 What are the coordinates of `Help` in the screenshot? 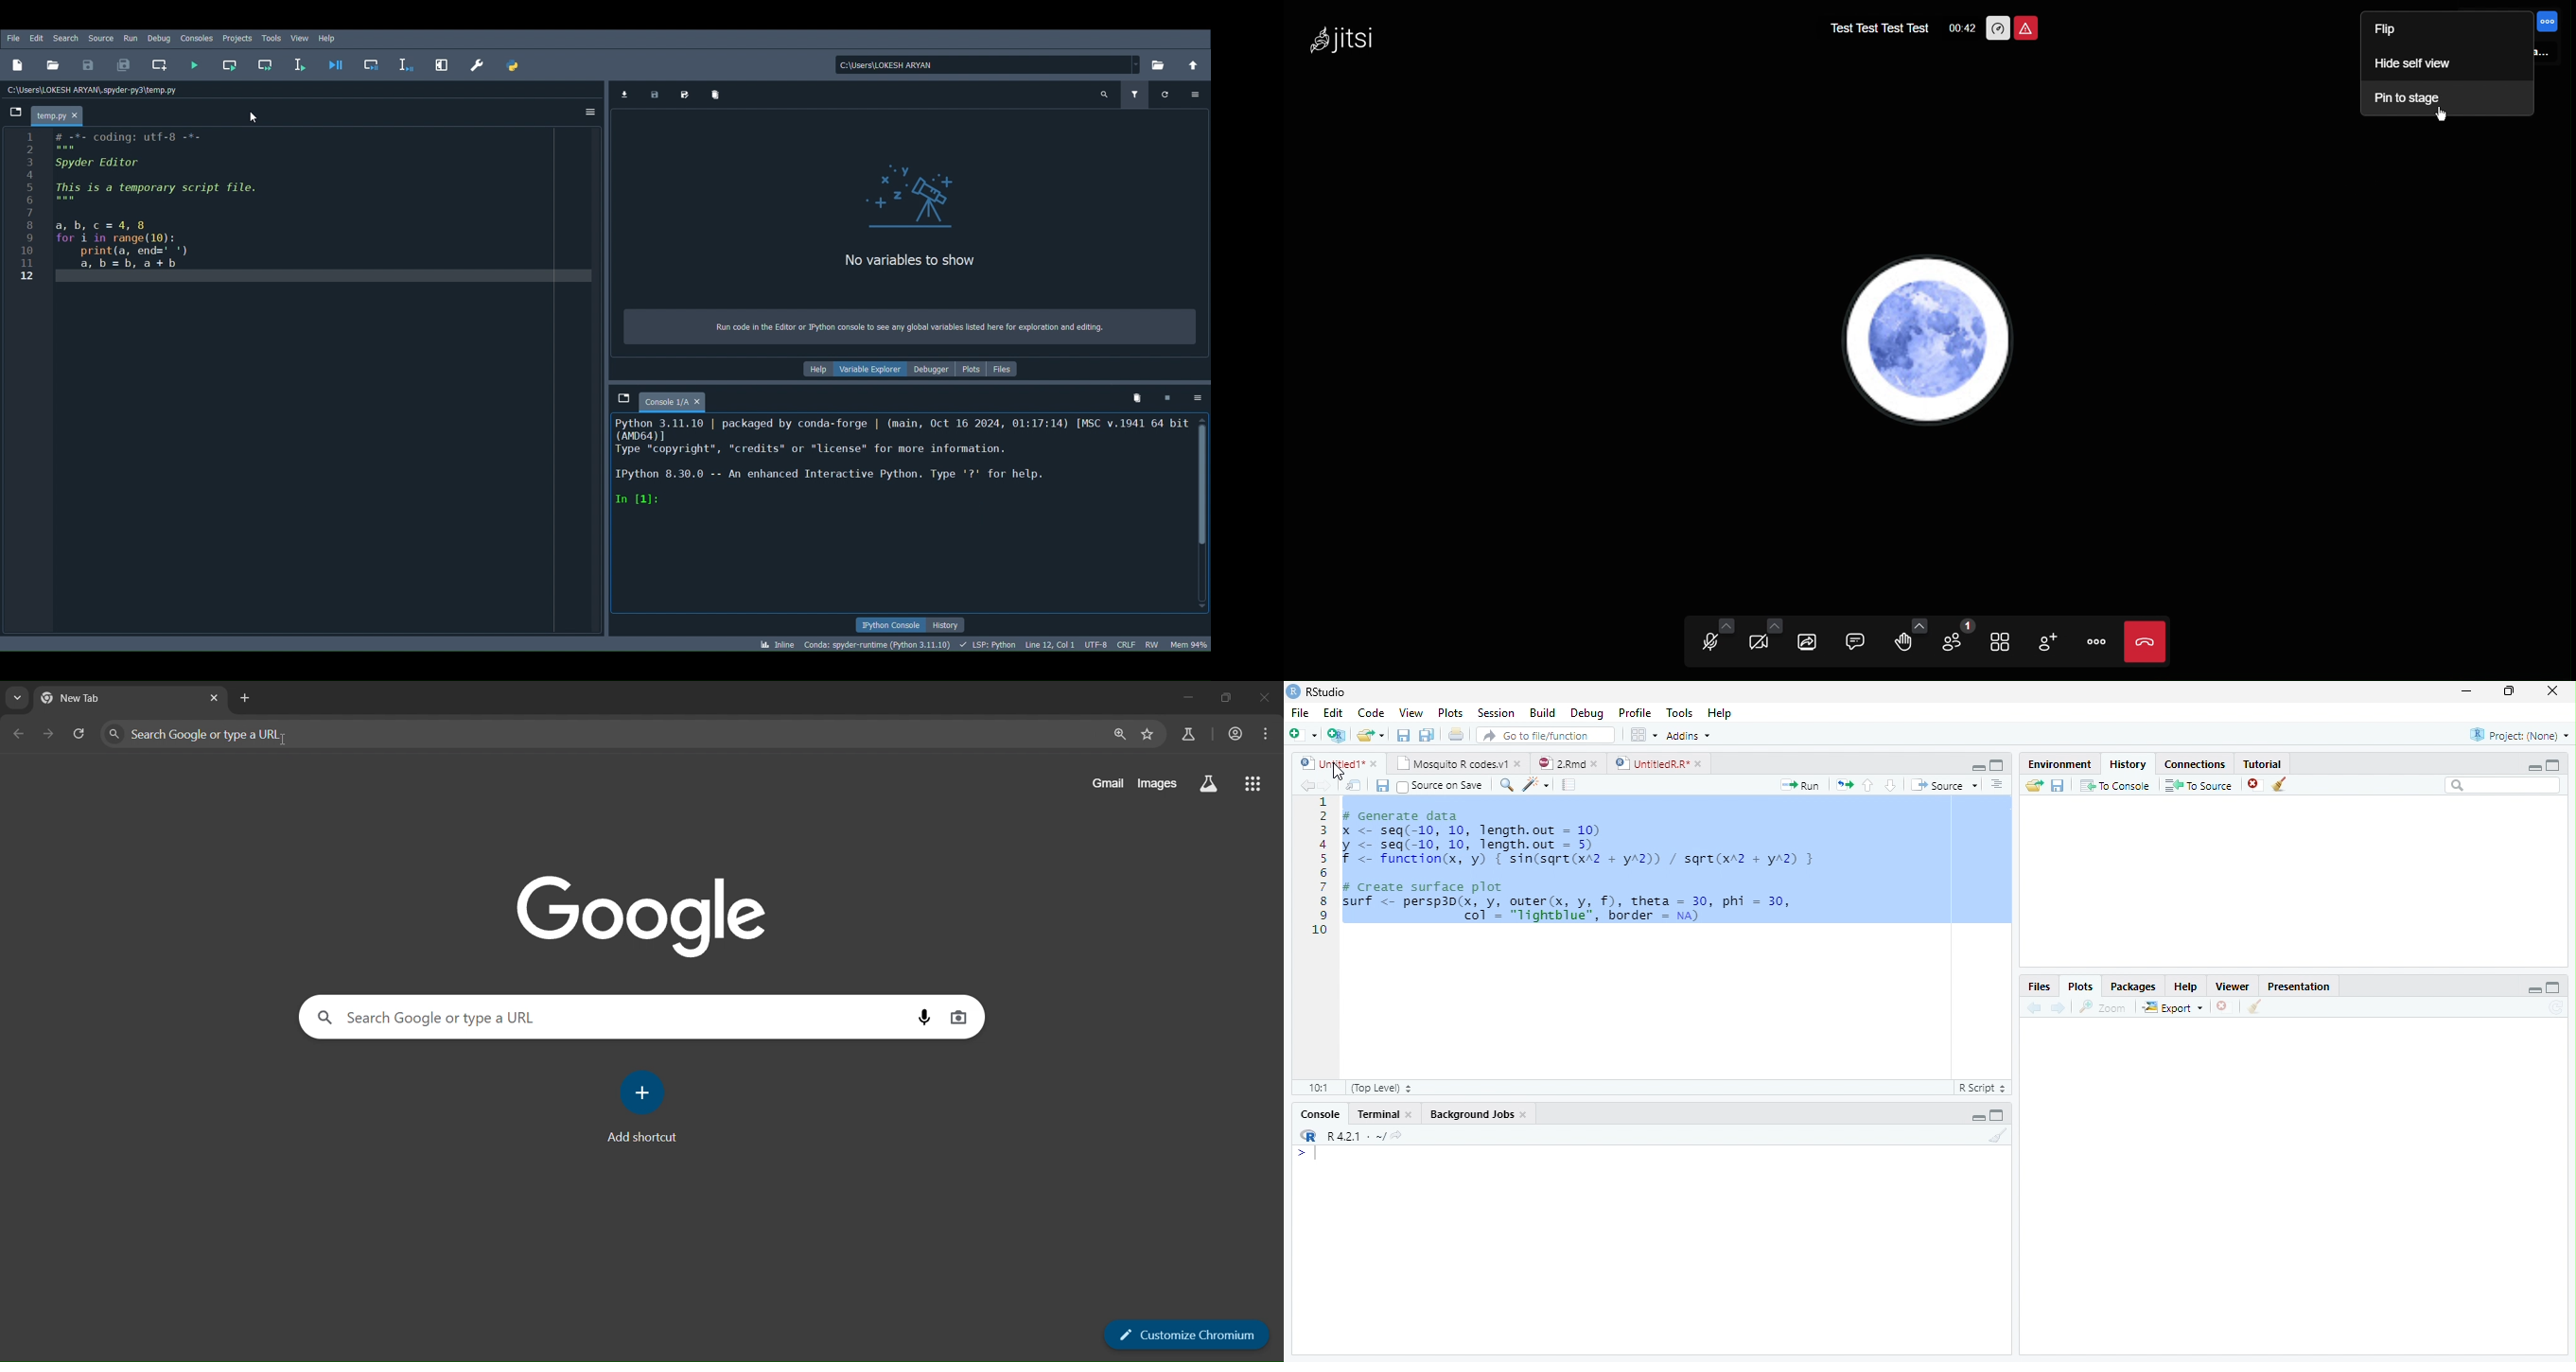 It's located at (820, 370).